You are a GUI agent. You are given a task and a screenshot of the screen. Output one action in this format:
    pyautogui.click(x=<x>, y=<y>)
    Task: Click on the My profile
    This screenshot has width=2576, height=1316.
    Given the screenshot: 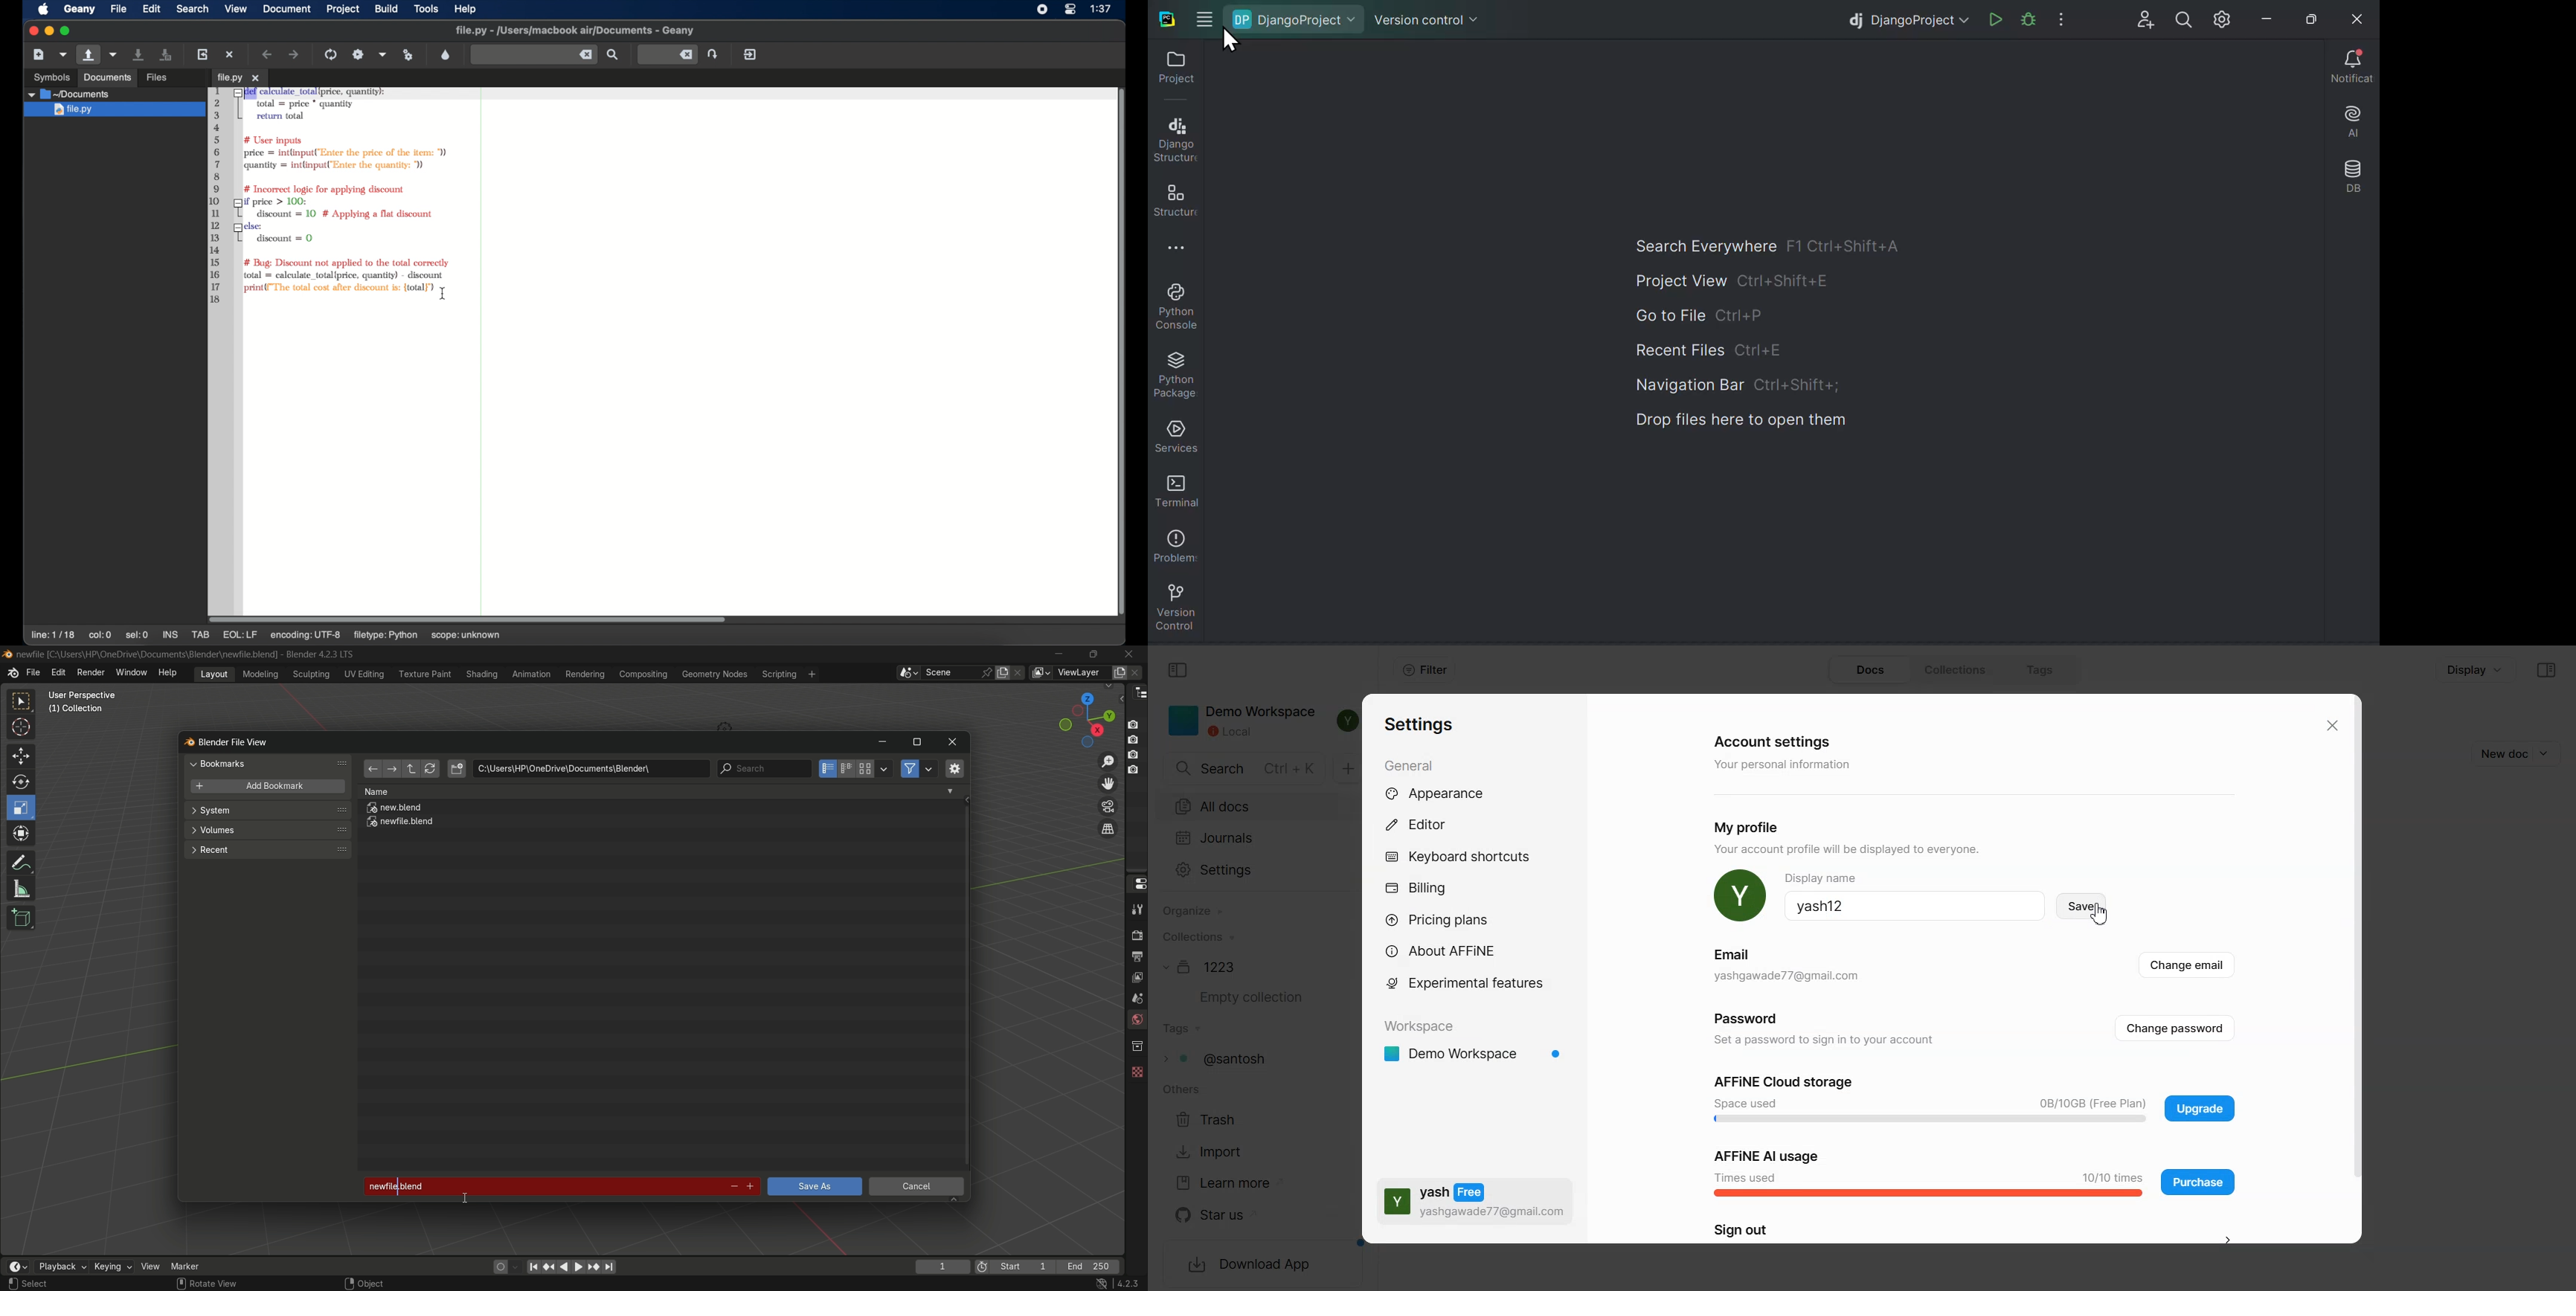 What is the action you would take?
    pyautogui.click(x=1753, y=827)
    